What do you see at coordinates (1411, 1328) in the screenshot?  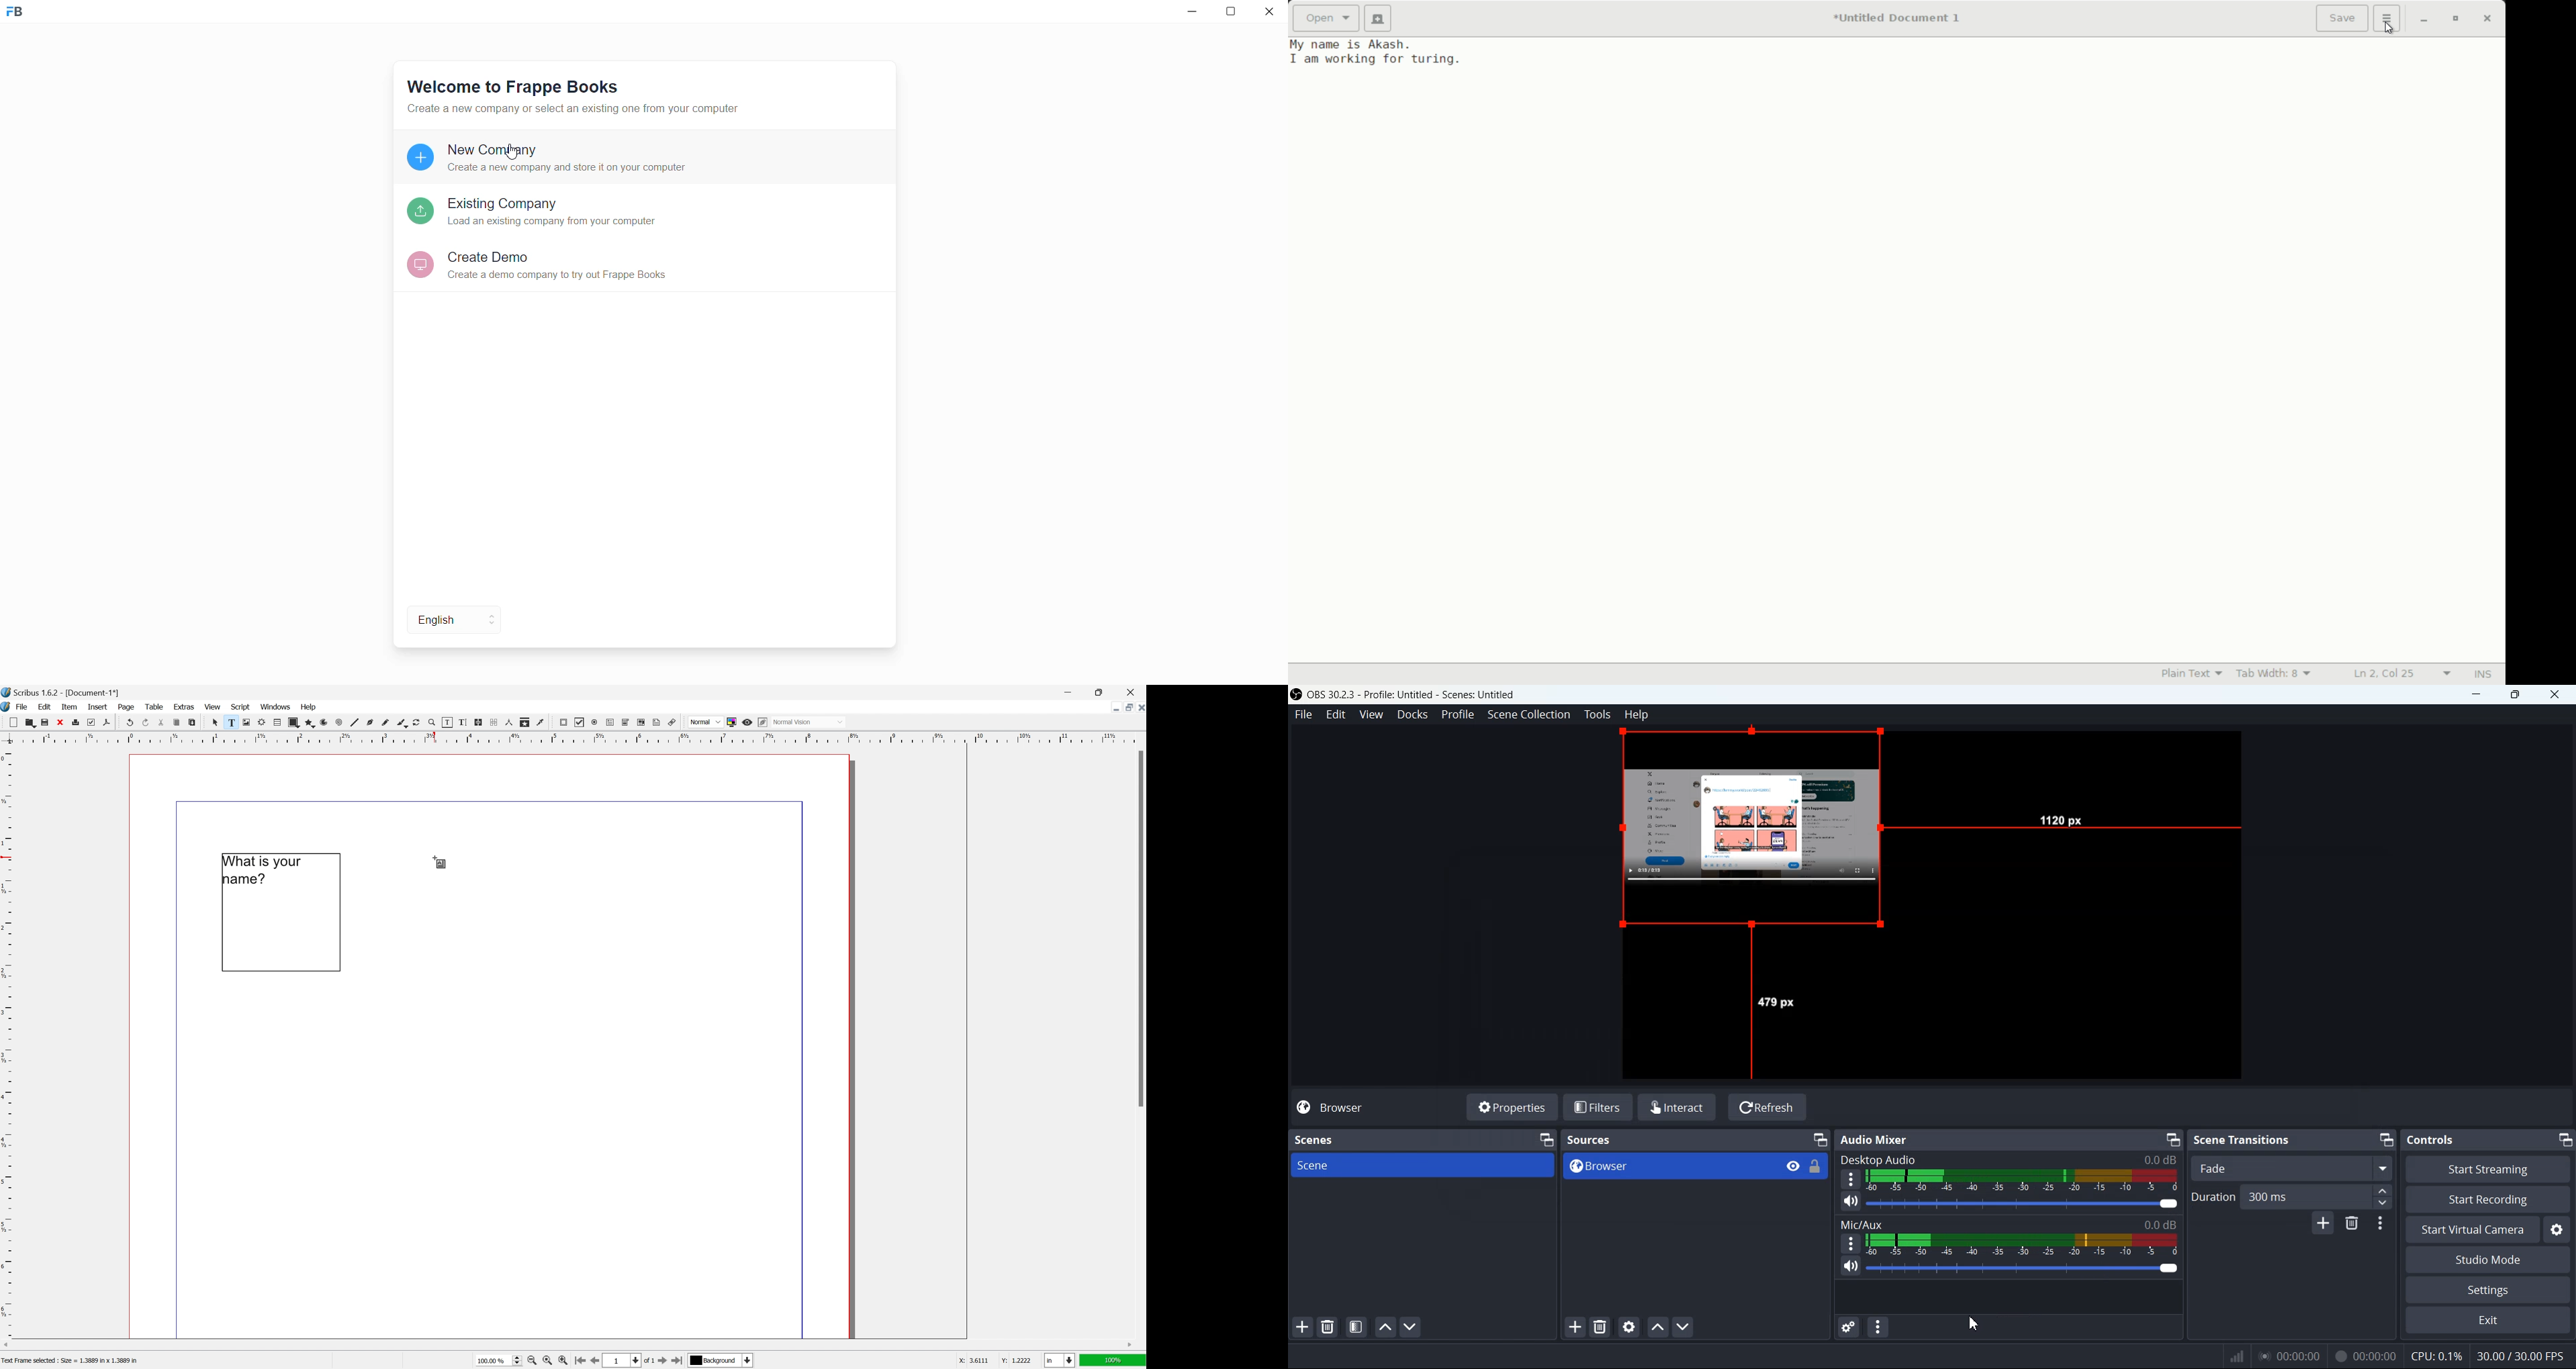 I see `Move scene Down` at bounding box center [1411, 1328].